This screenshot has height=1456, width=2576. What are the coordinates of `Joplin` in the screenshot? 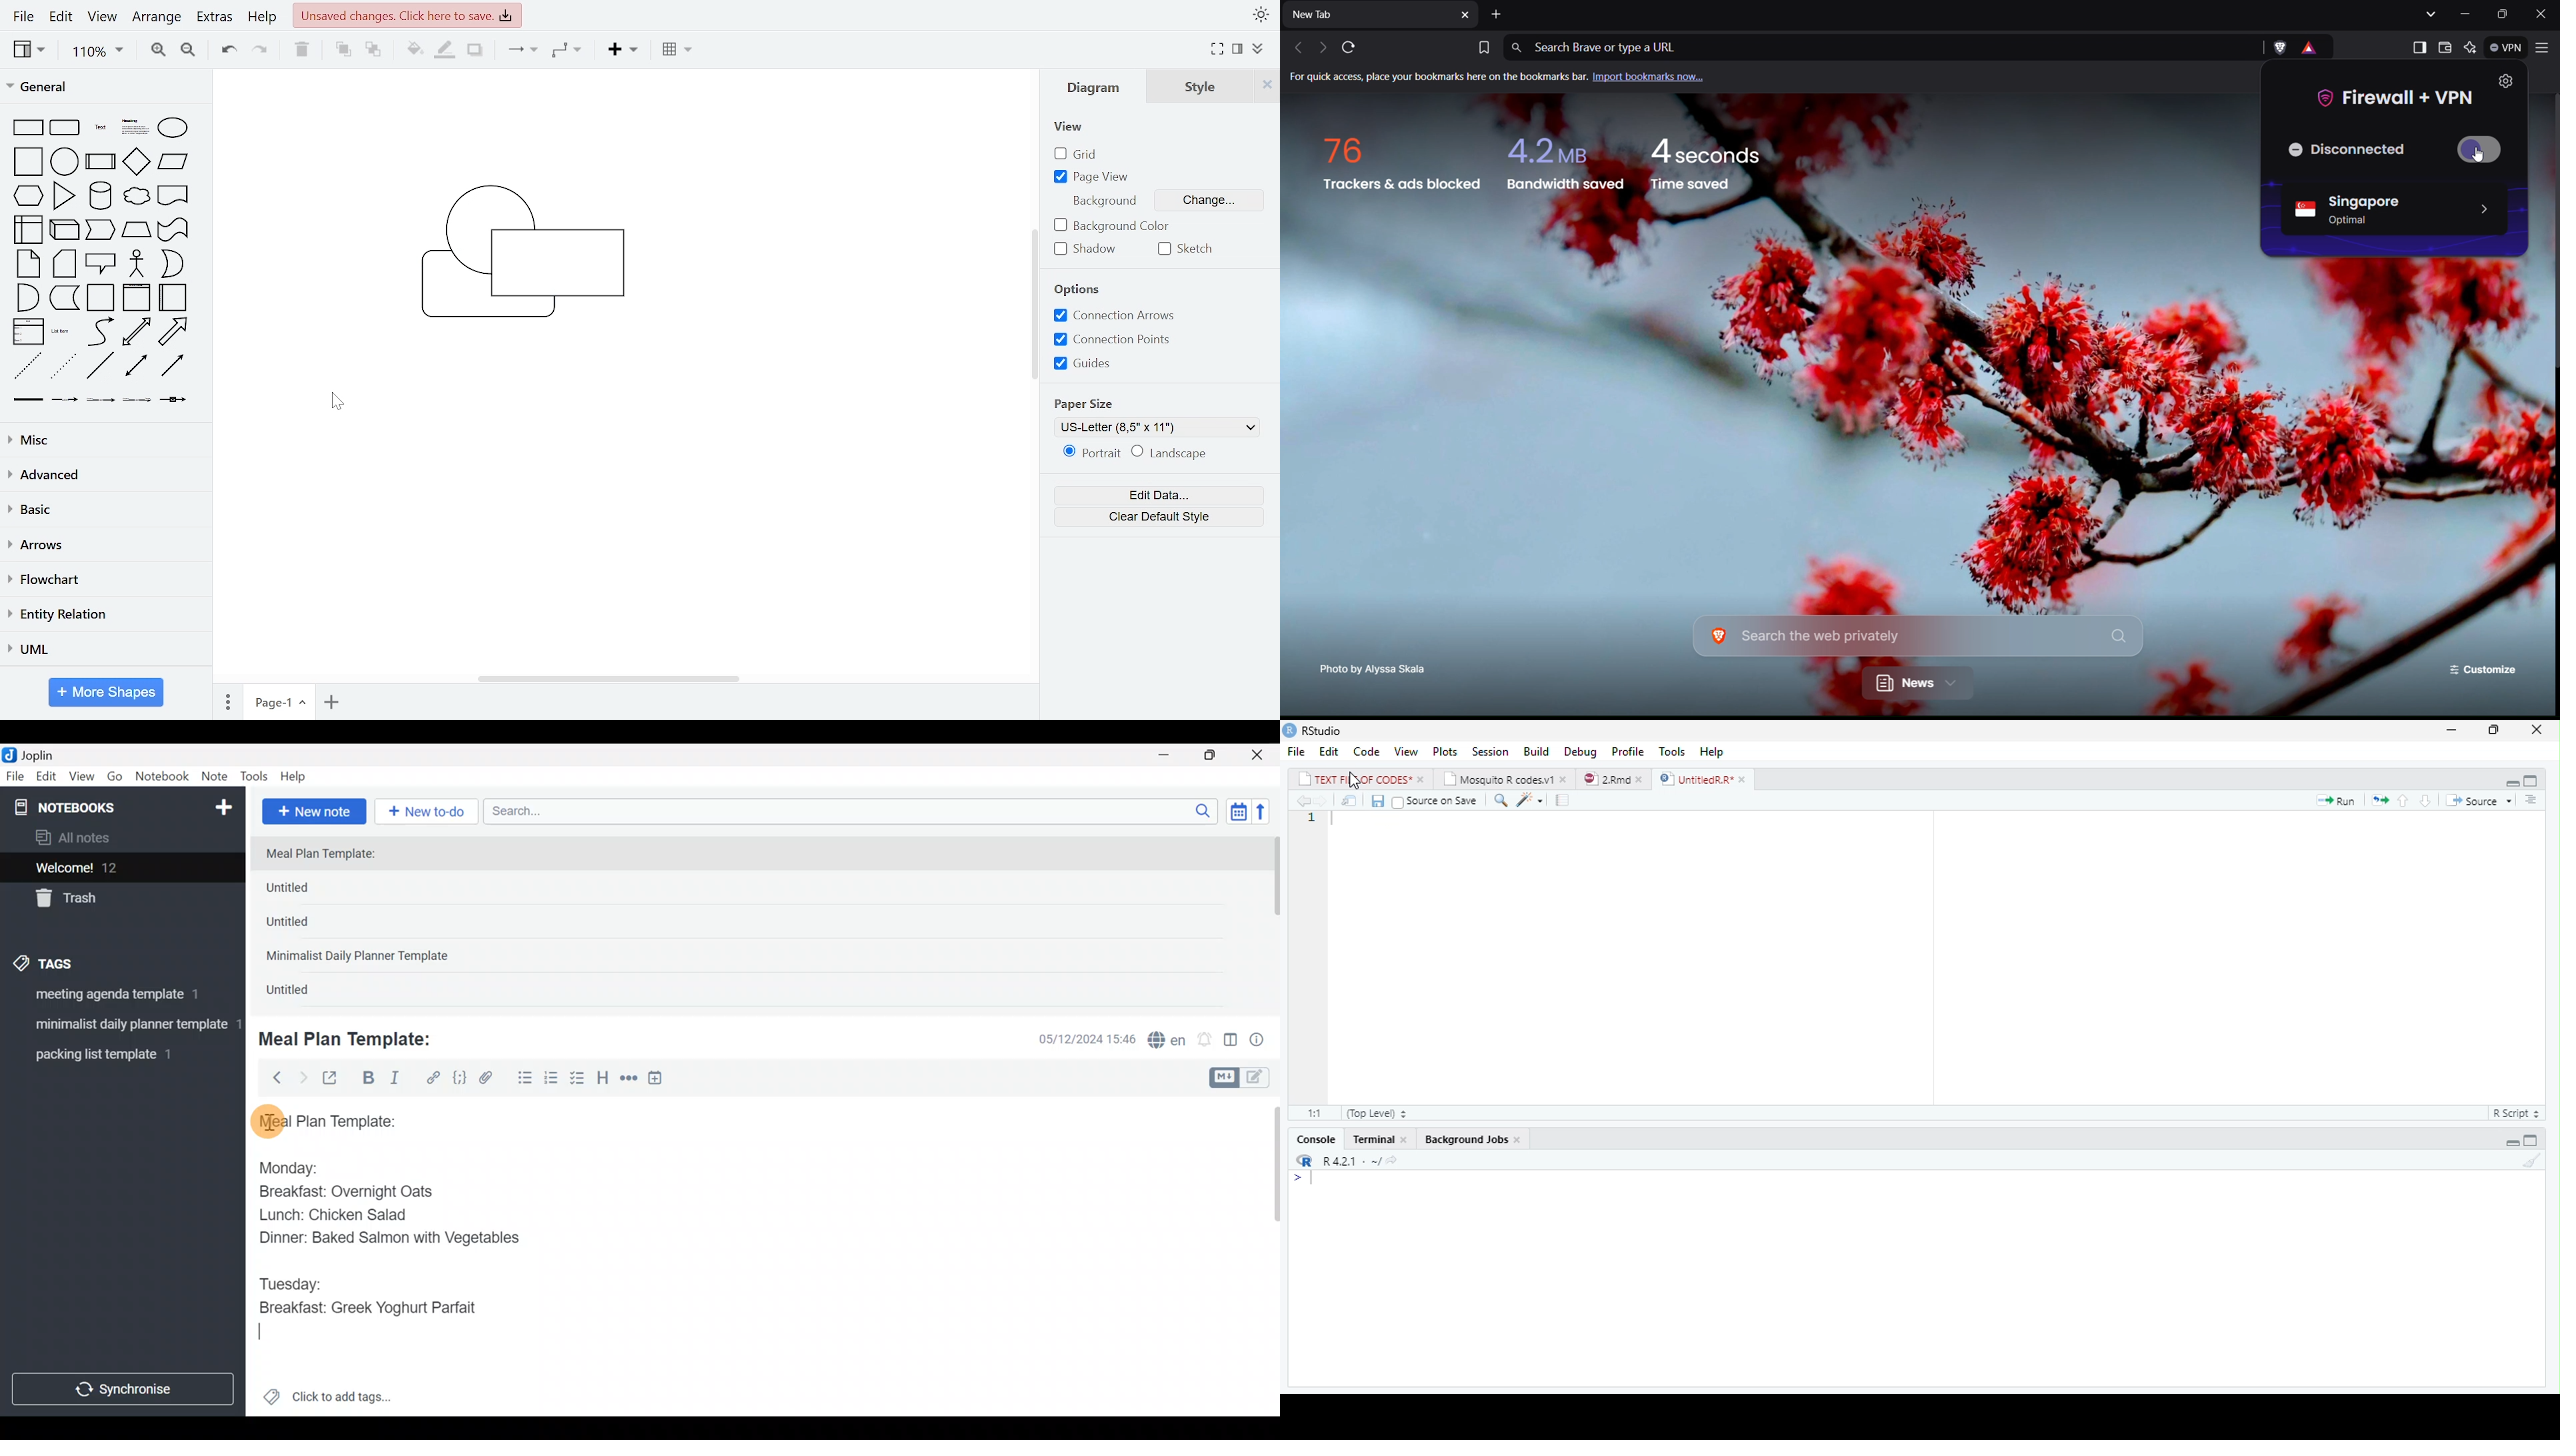 It's located at (46, 753).